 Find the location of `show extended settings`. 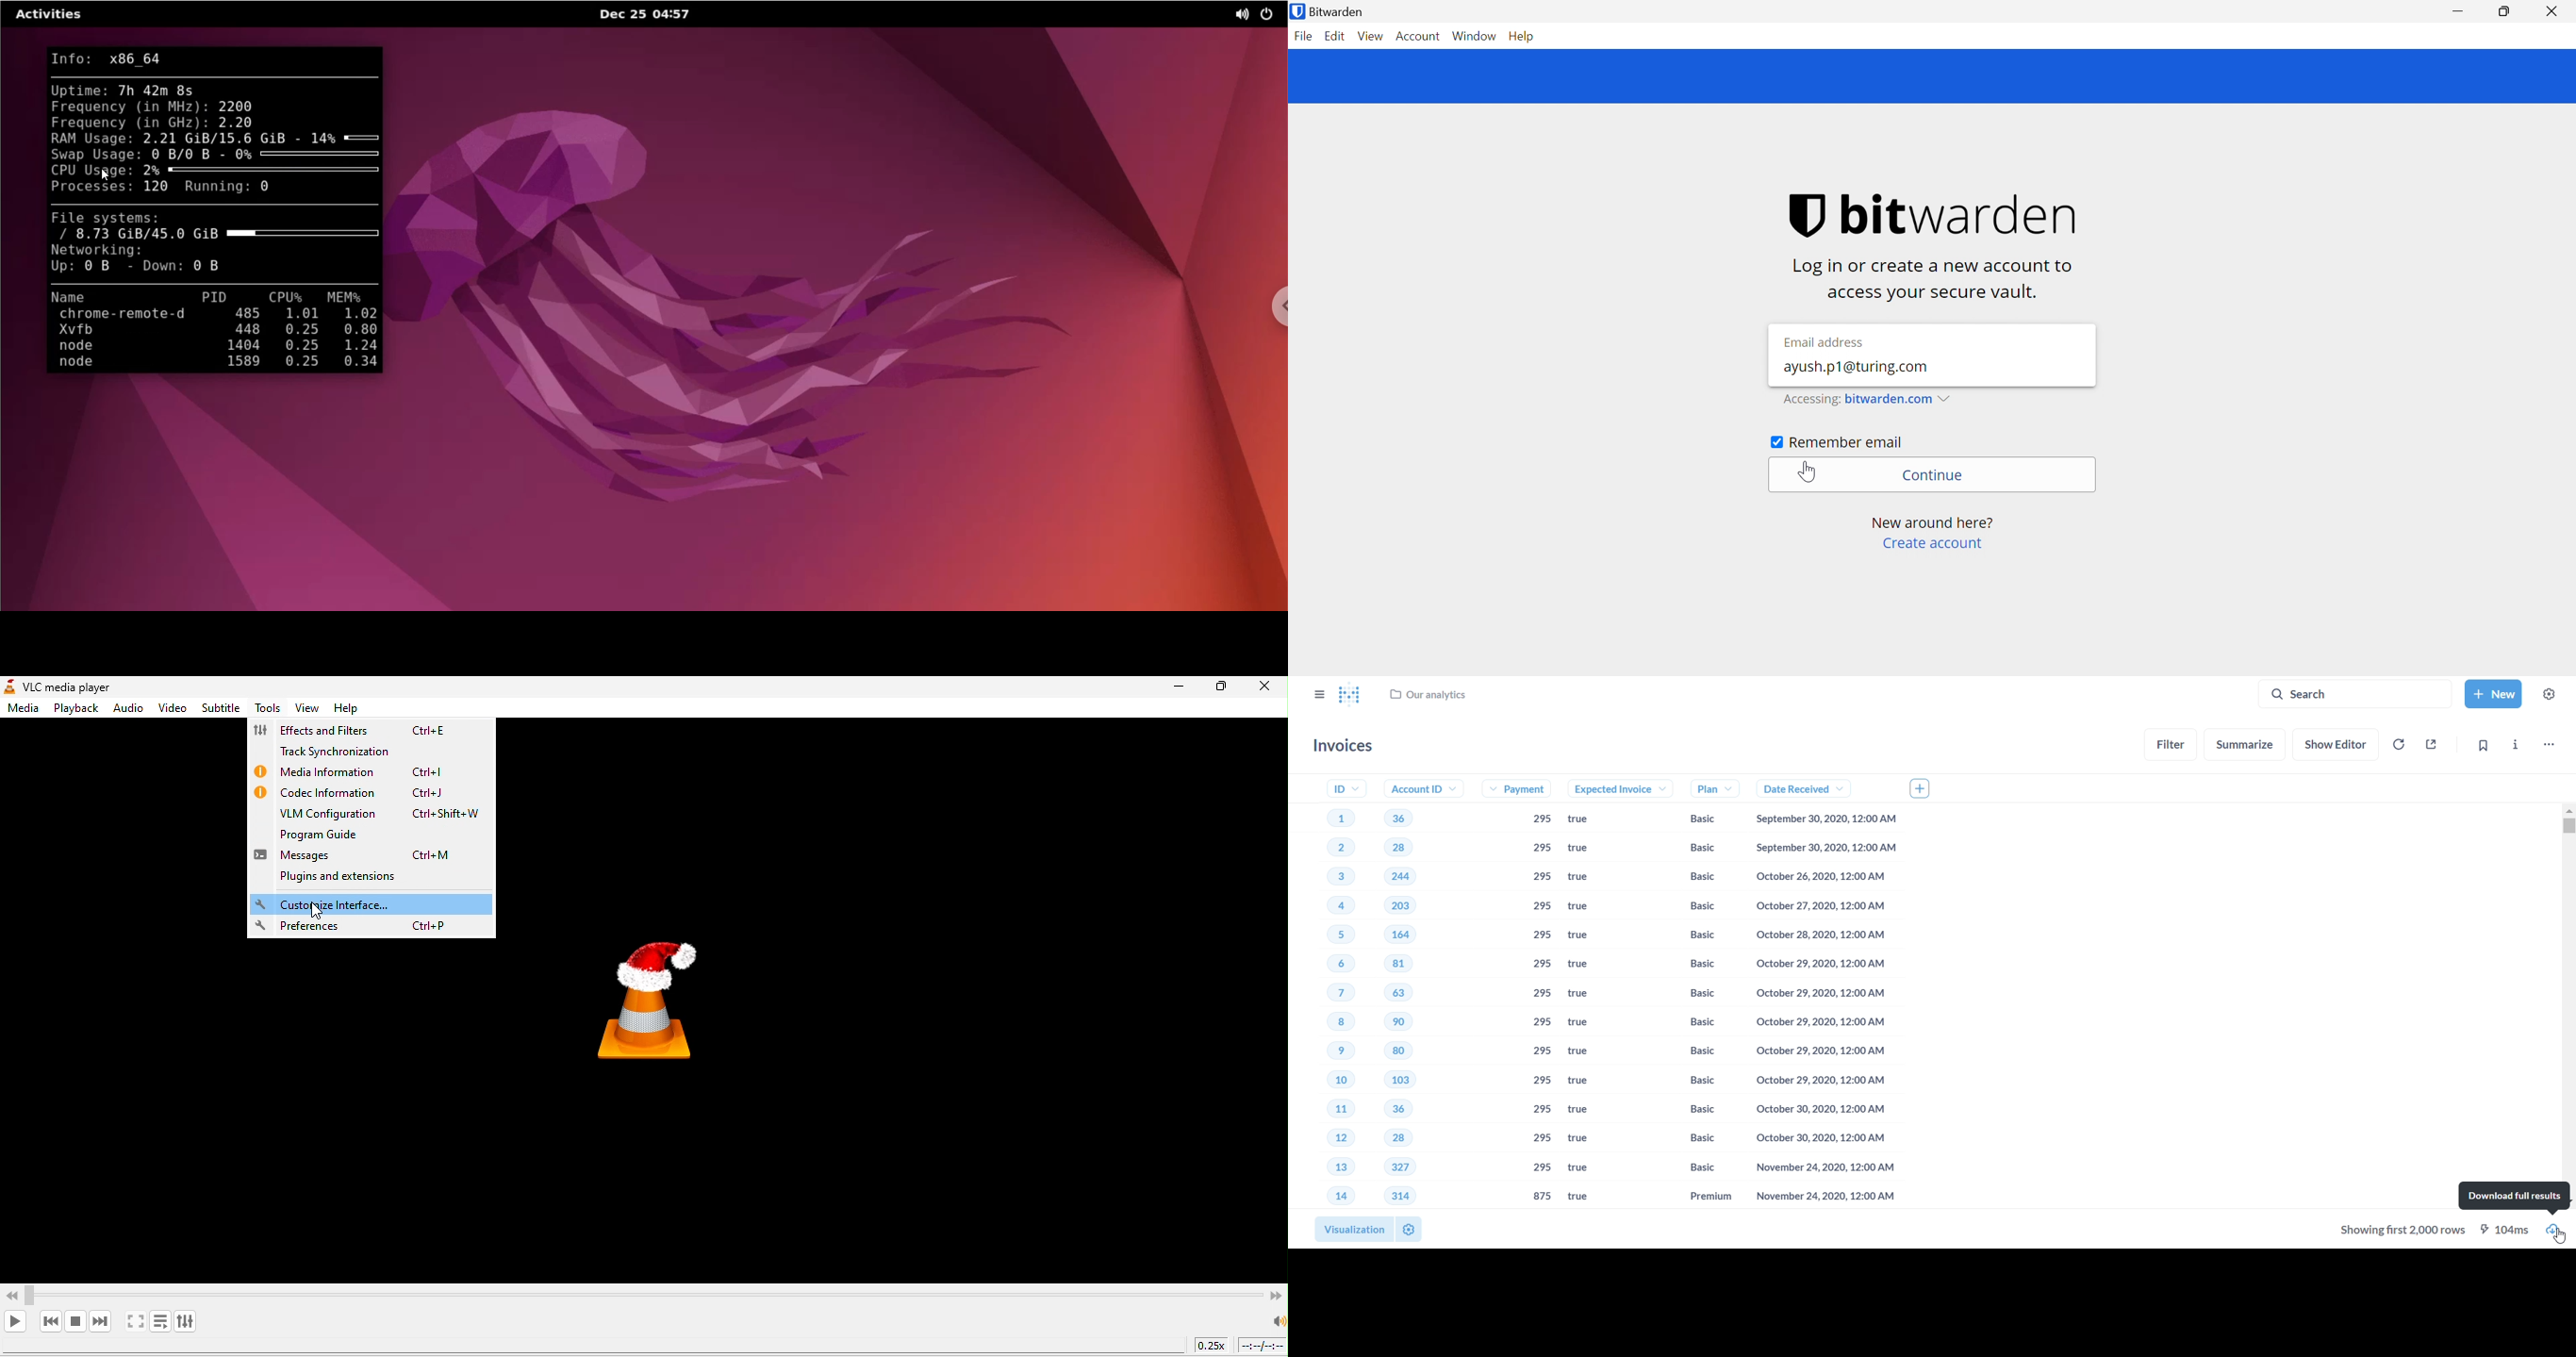

show extended settings is located at coordinates (189, 1319).